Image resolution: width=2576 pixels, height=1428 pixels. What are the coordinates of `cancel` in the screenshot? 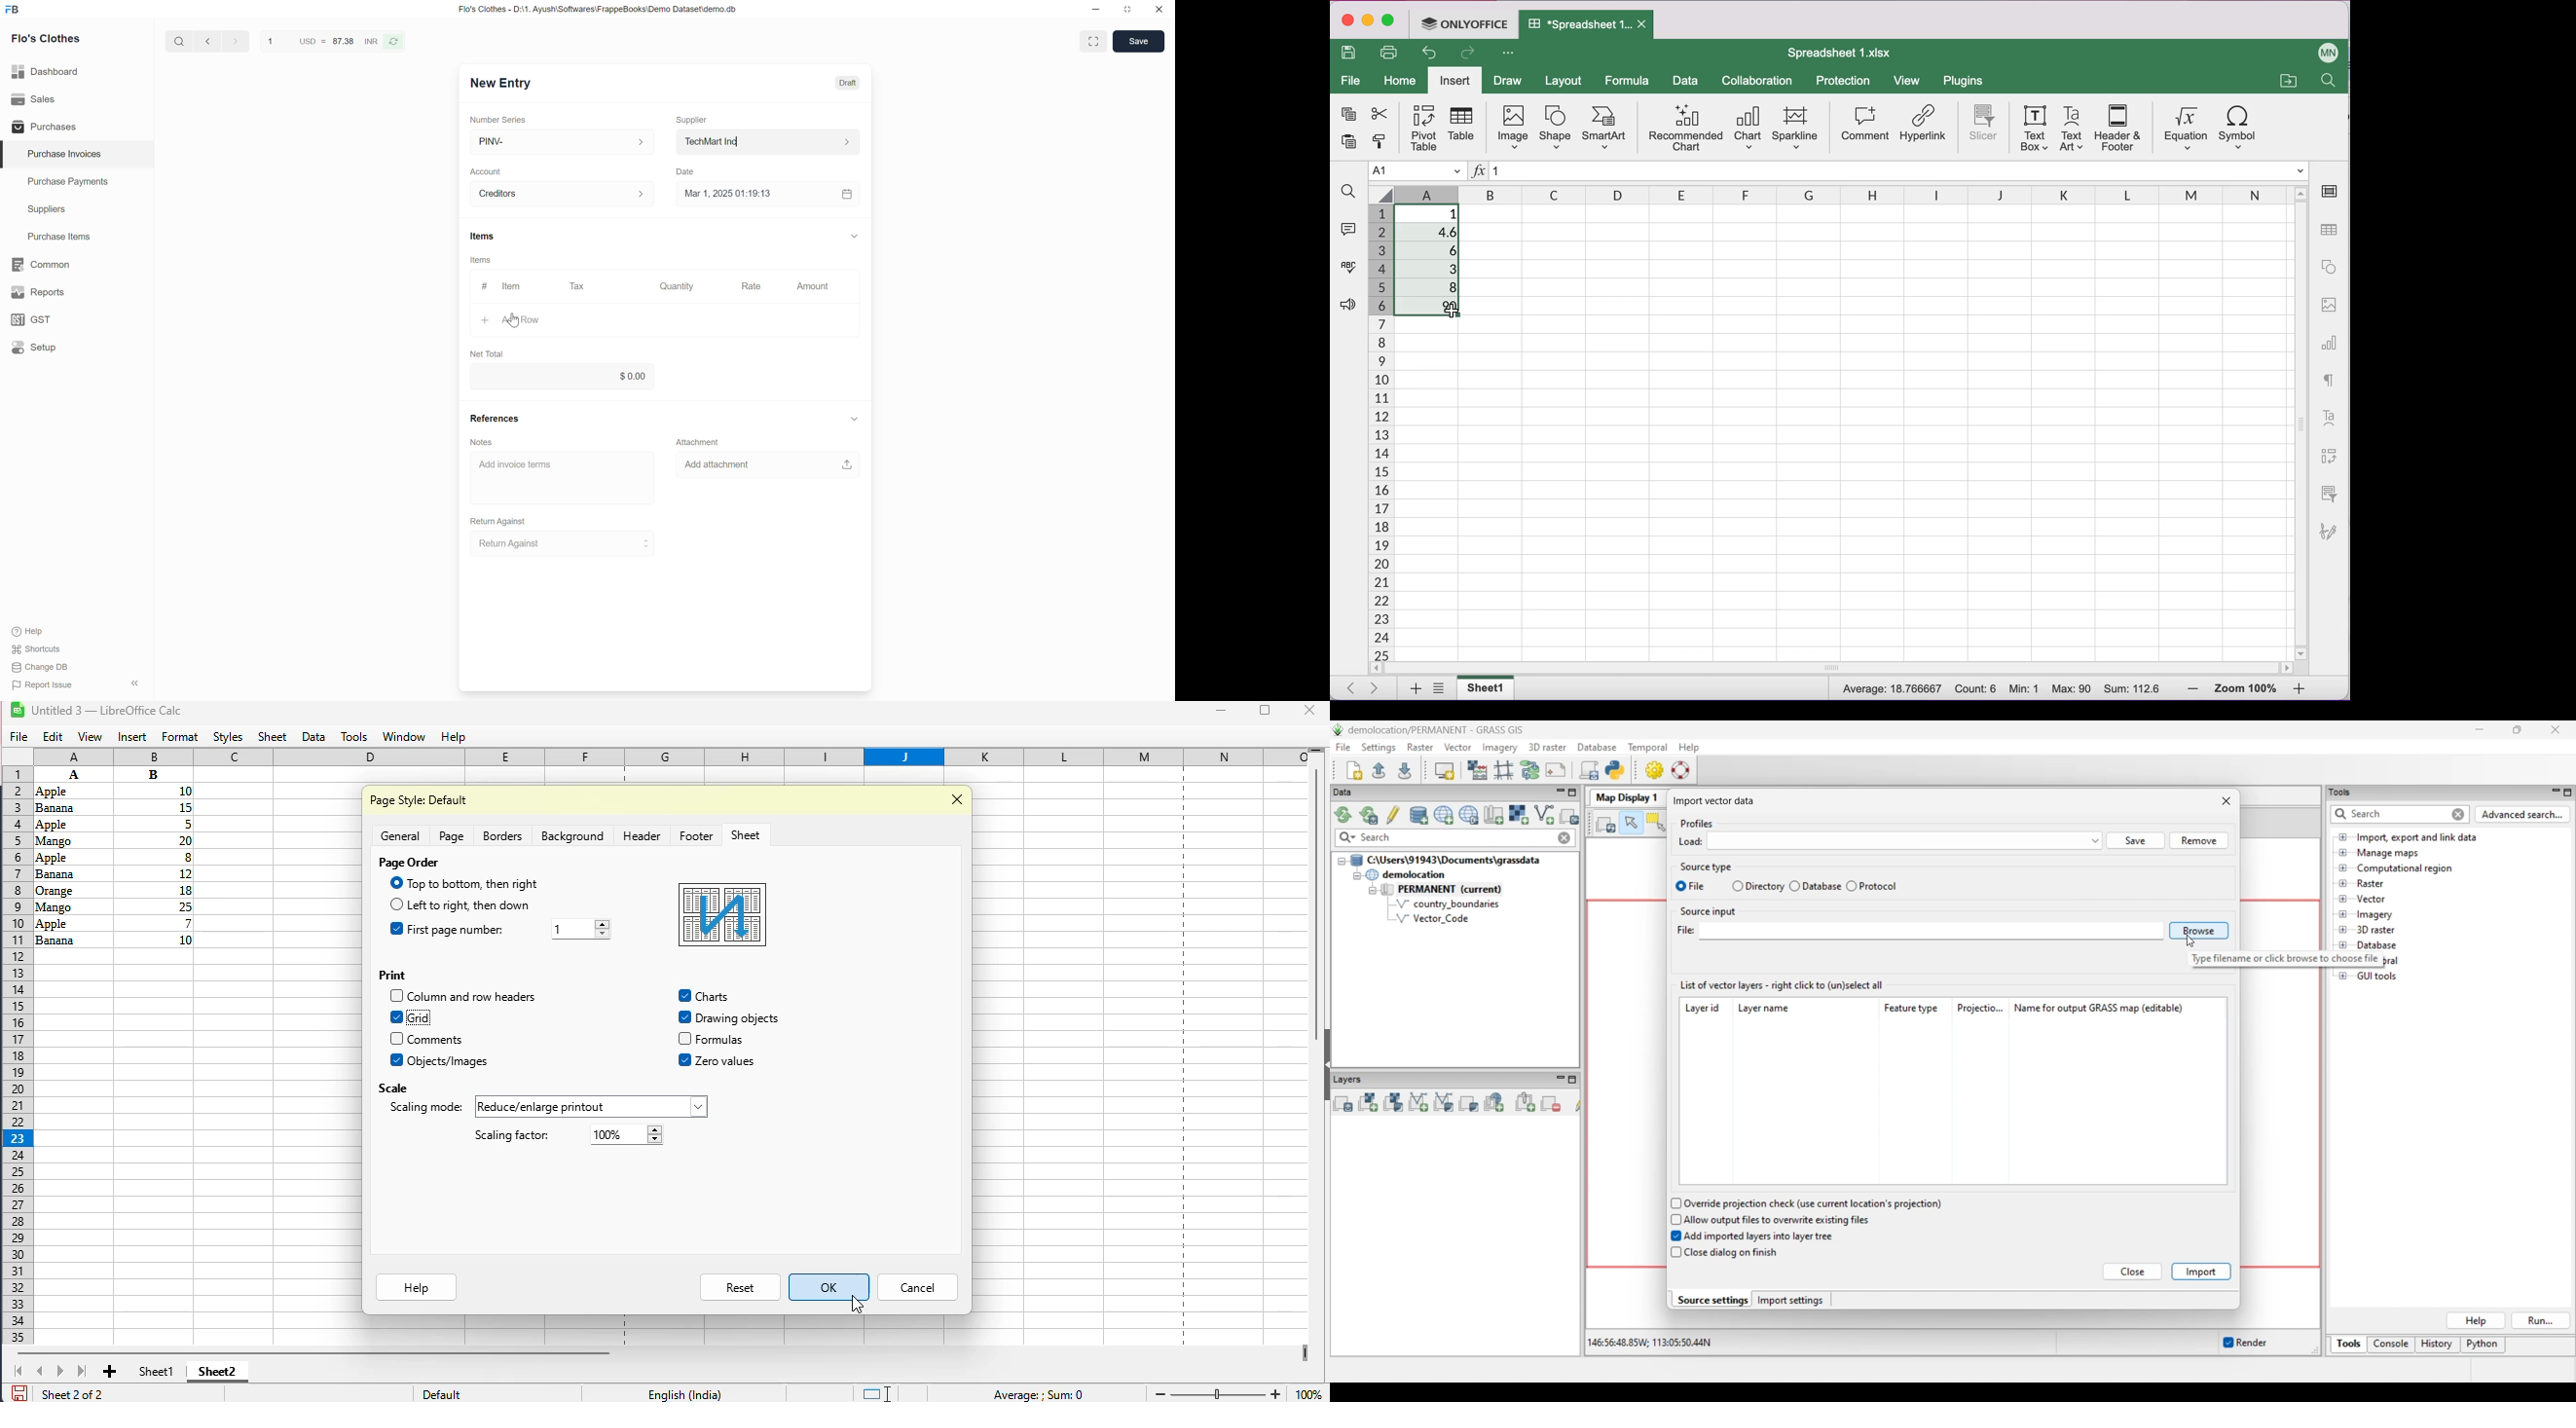 It's located at (917, 1288).